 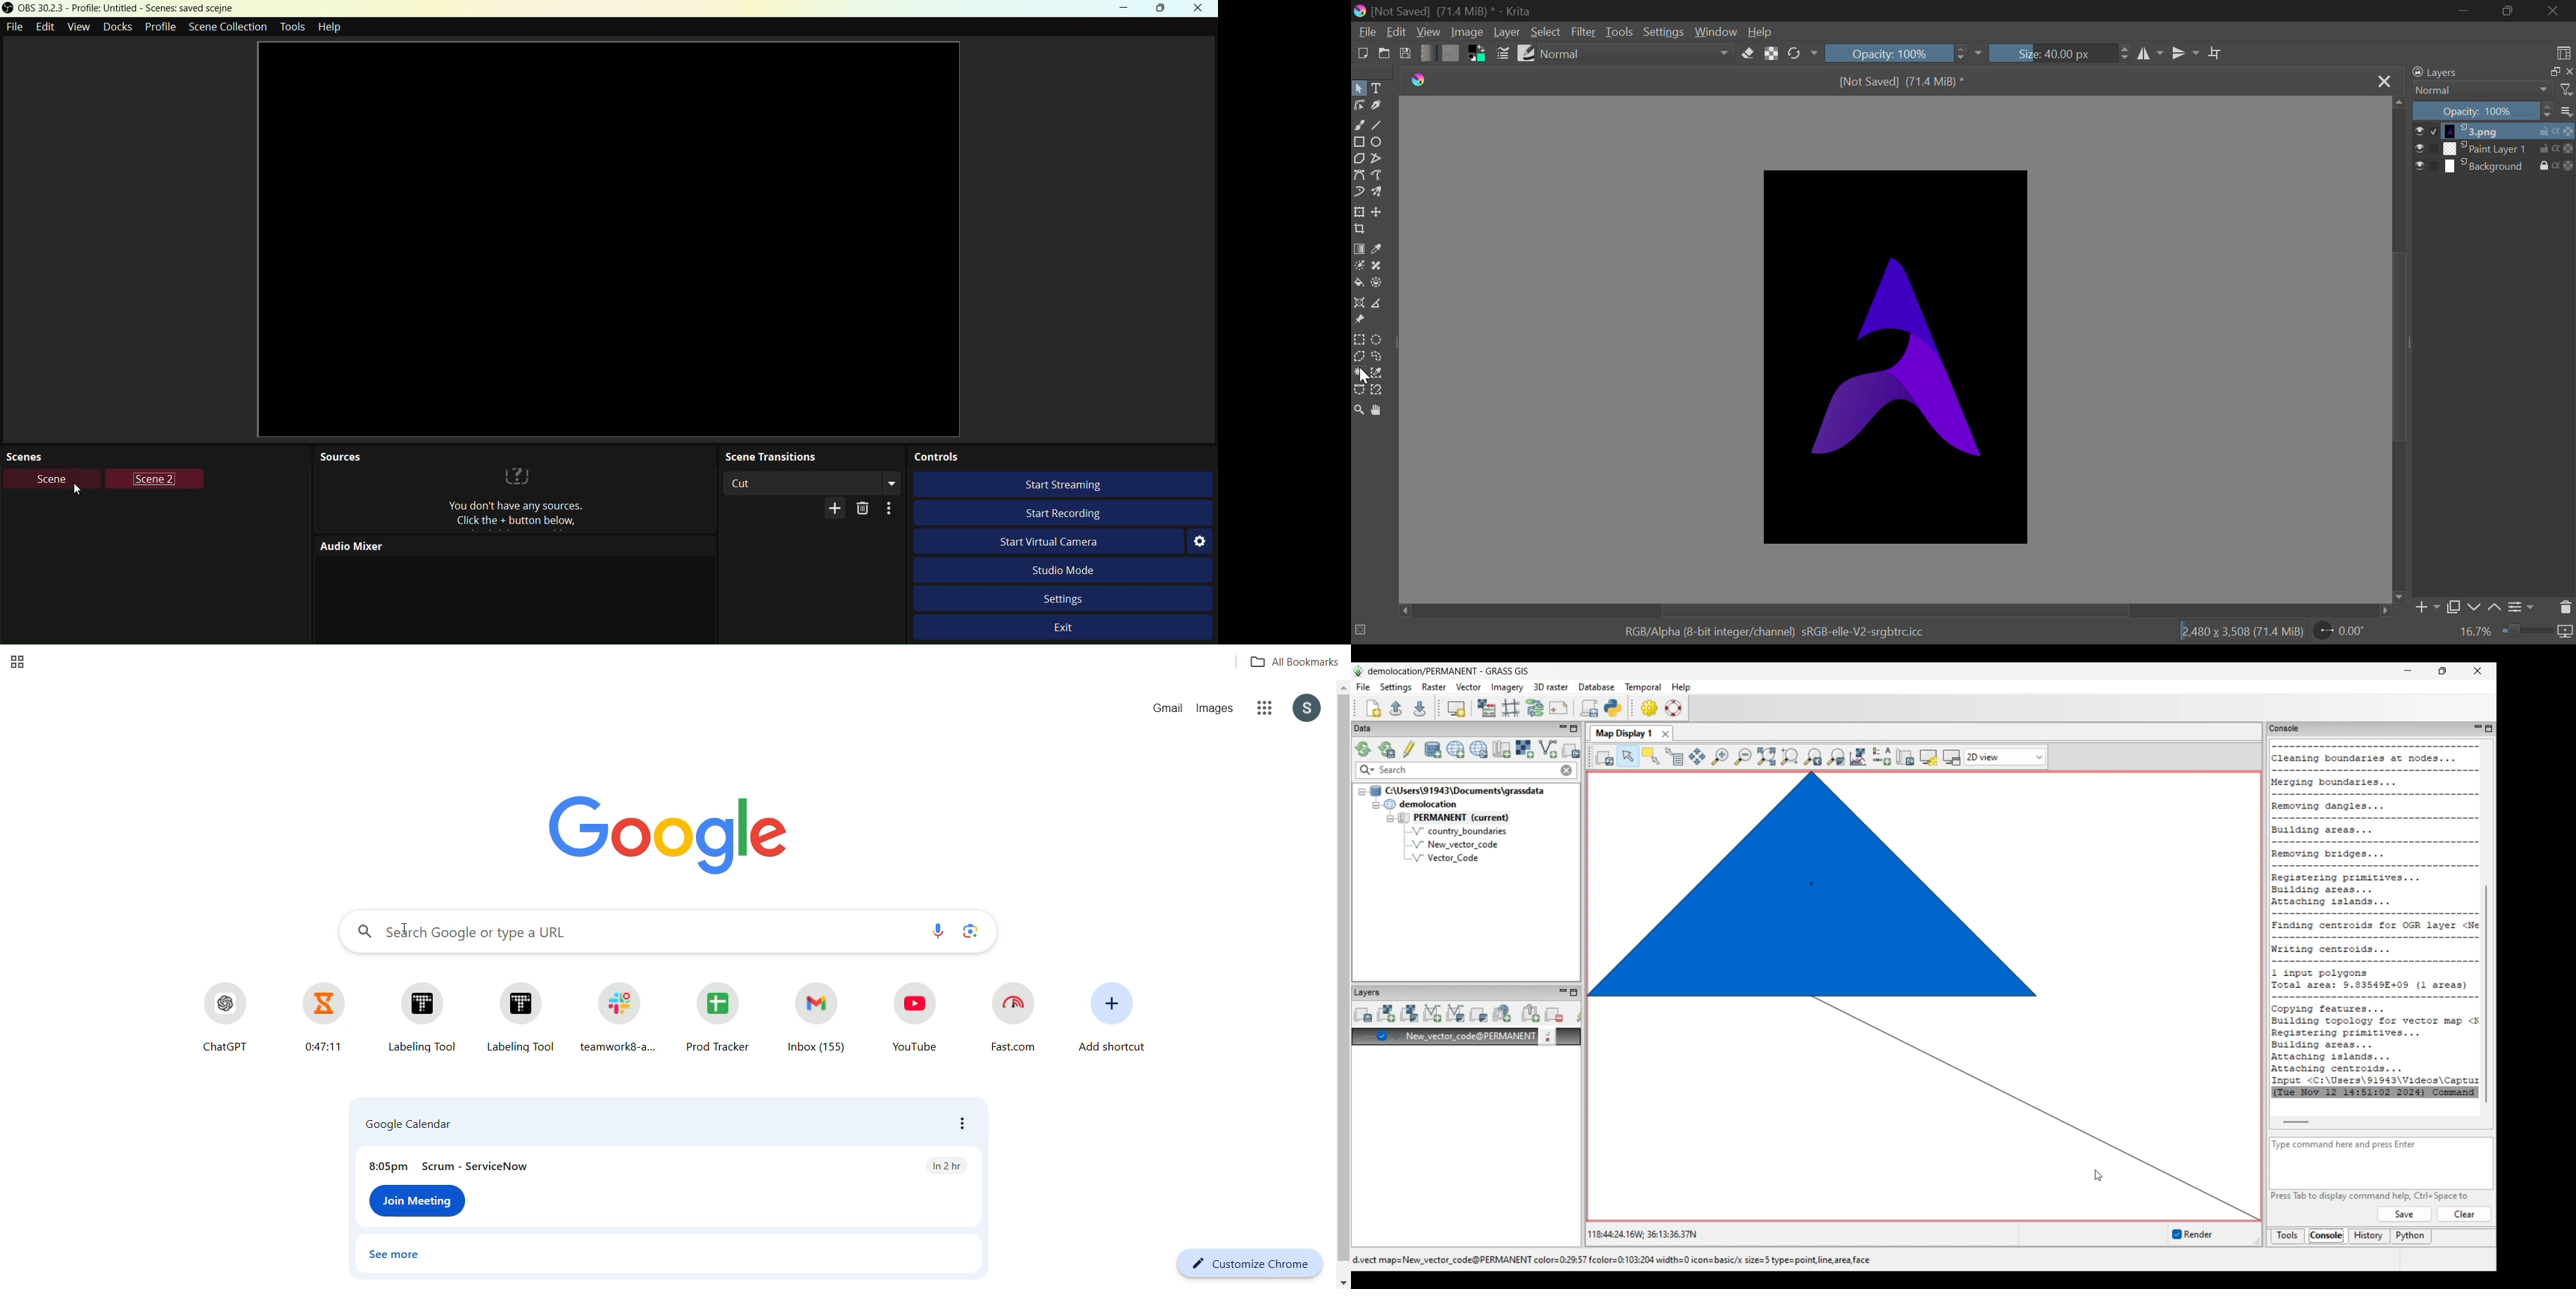 What do you see at coordinates (52, 478) in the screenshot?
I see `Scene` at bounding box center [52, 478].